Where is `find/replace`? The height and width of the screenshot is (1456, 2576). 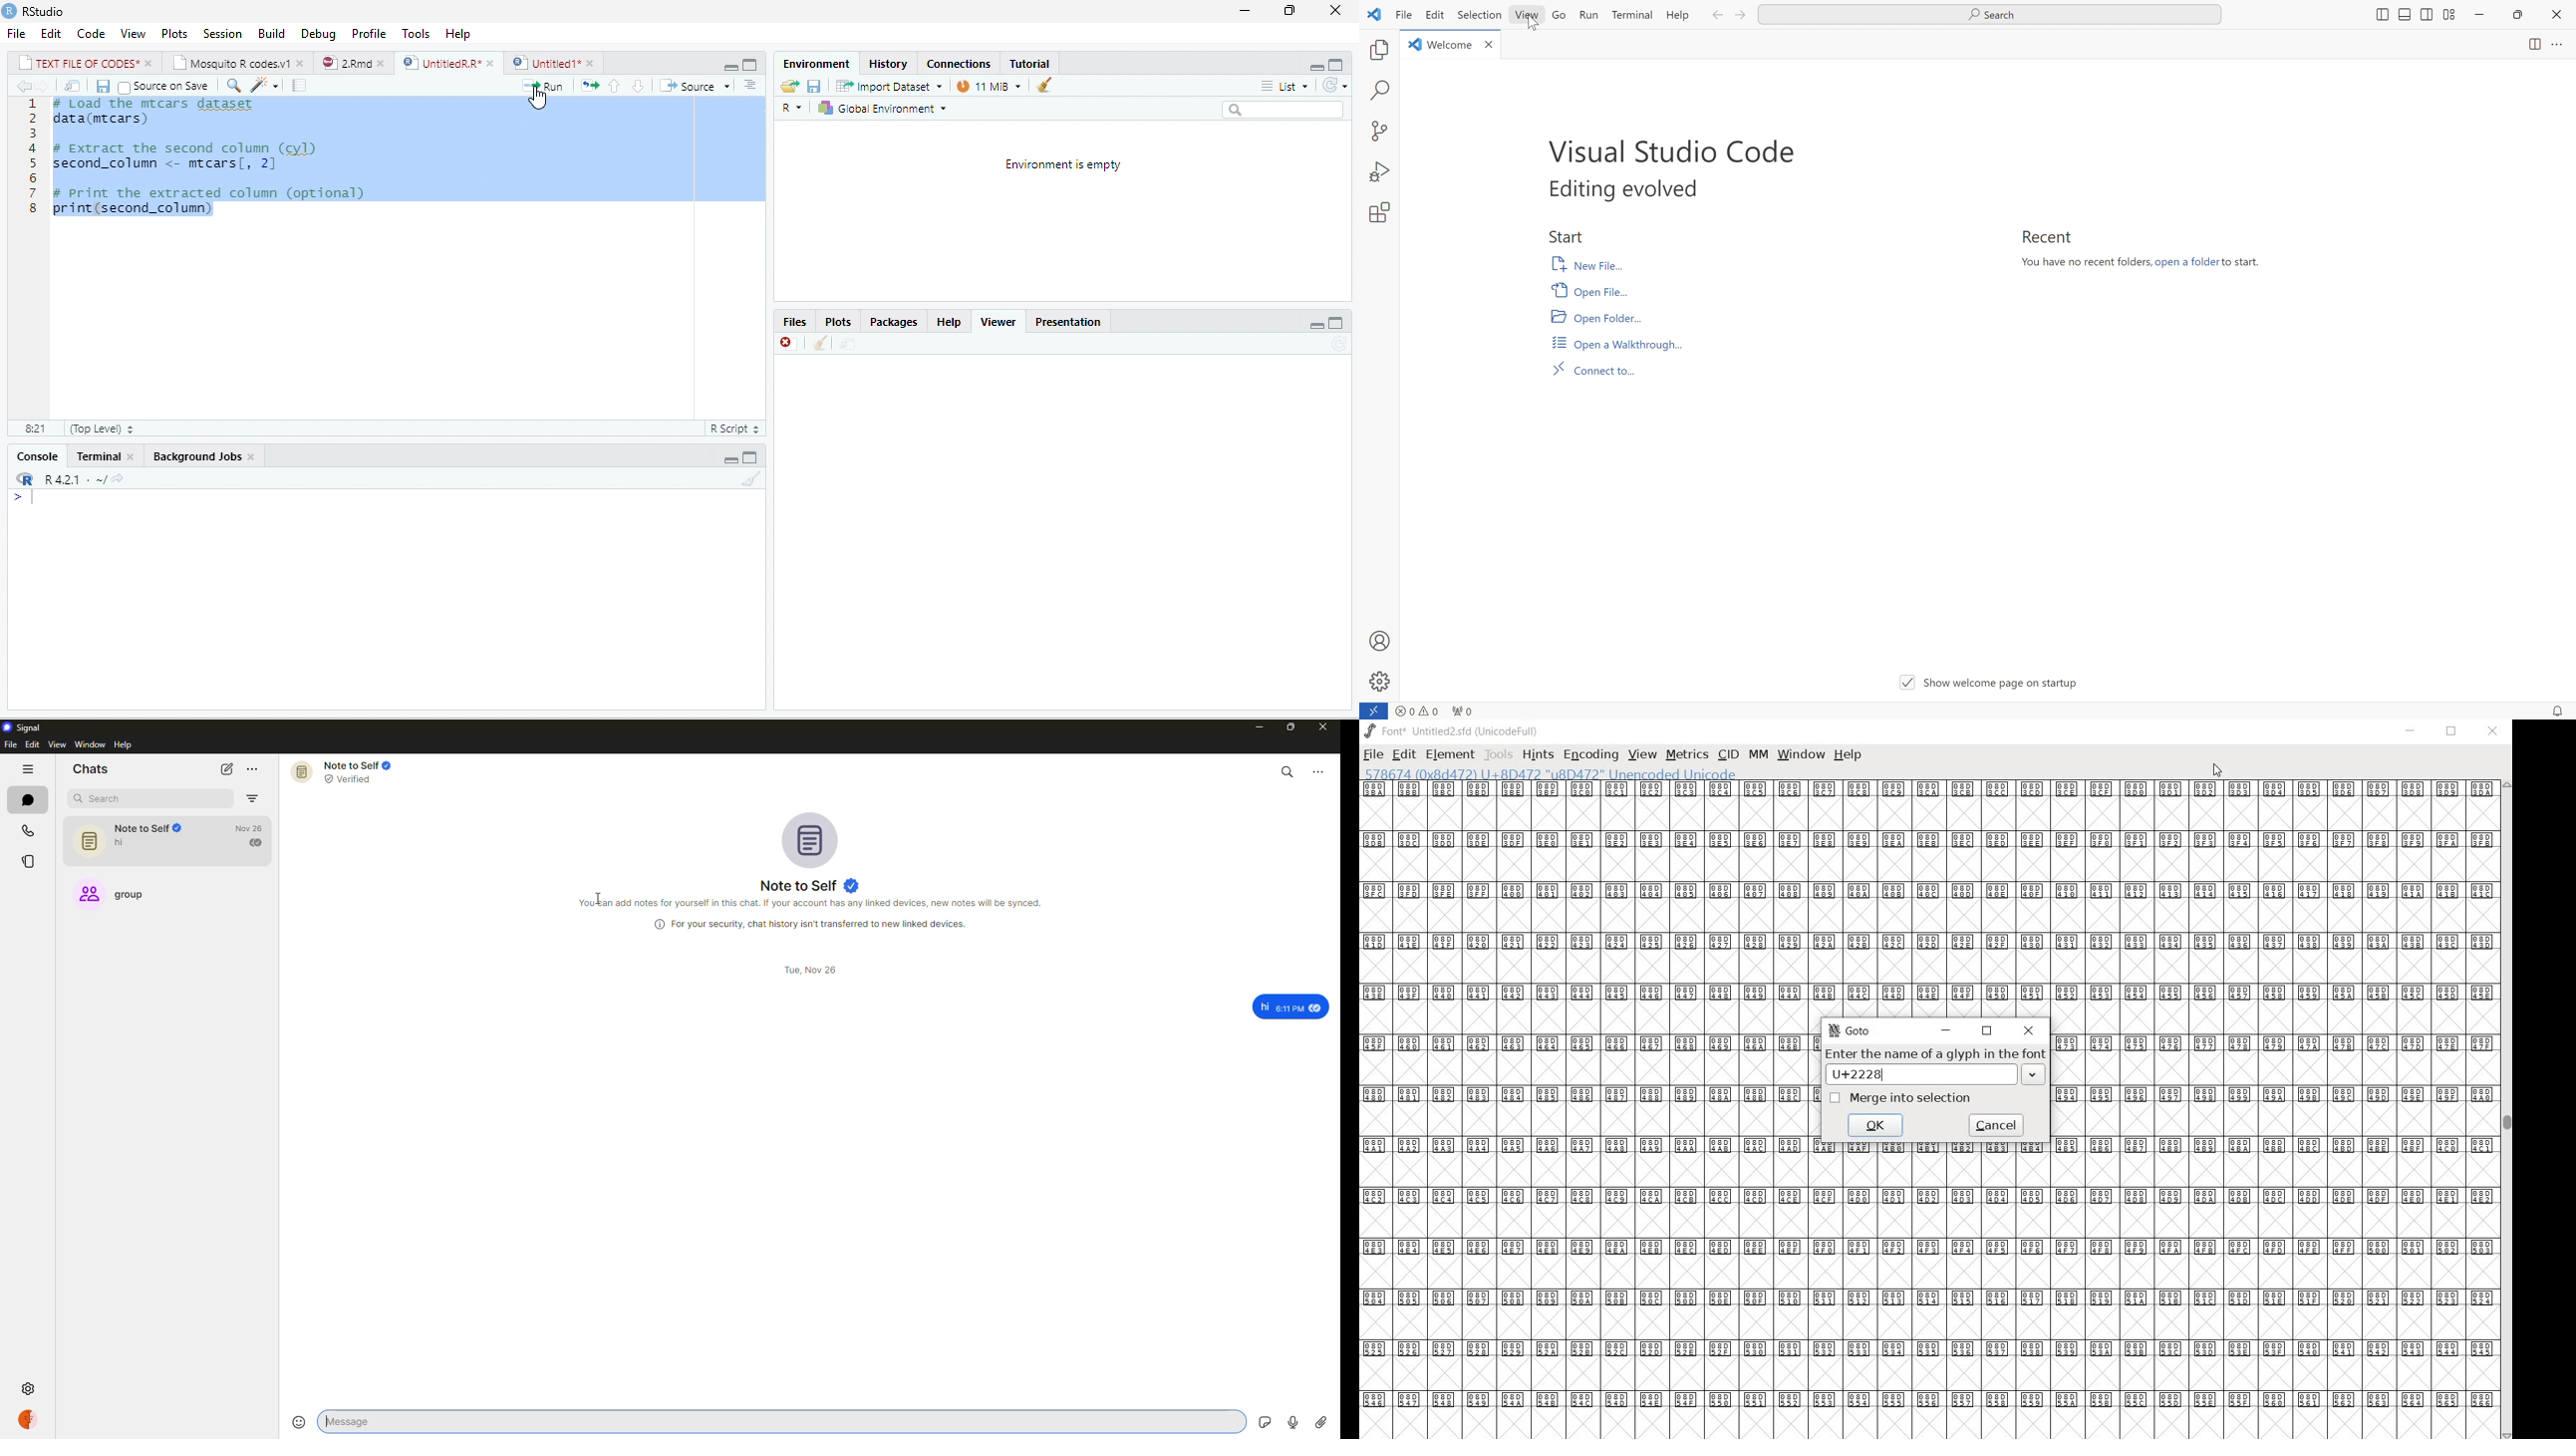 find/replace is located at coordinates (232, 85).